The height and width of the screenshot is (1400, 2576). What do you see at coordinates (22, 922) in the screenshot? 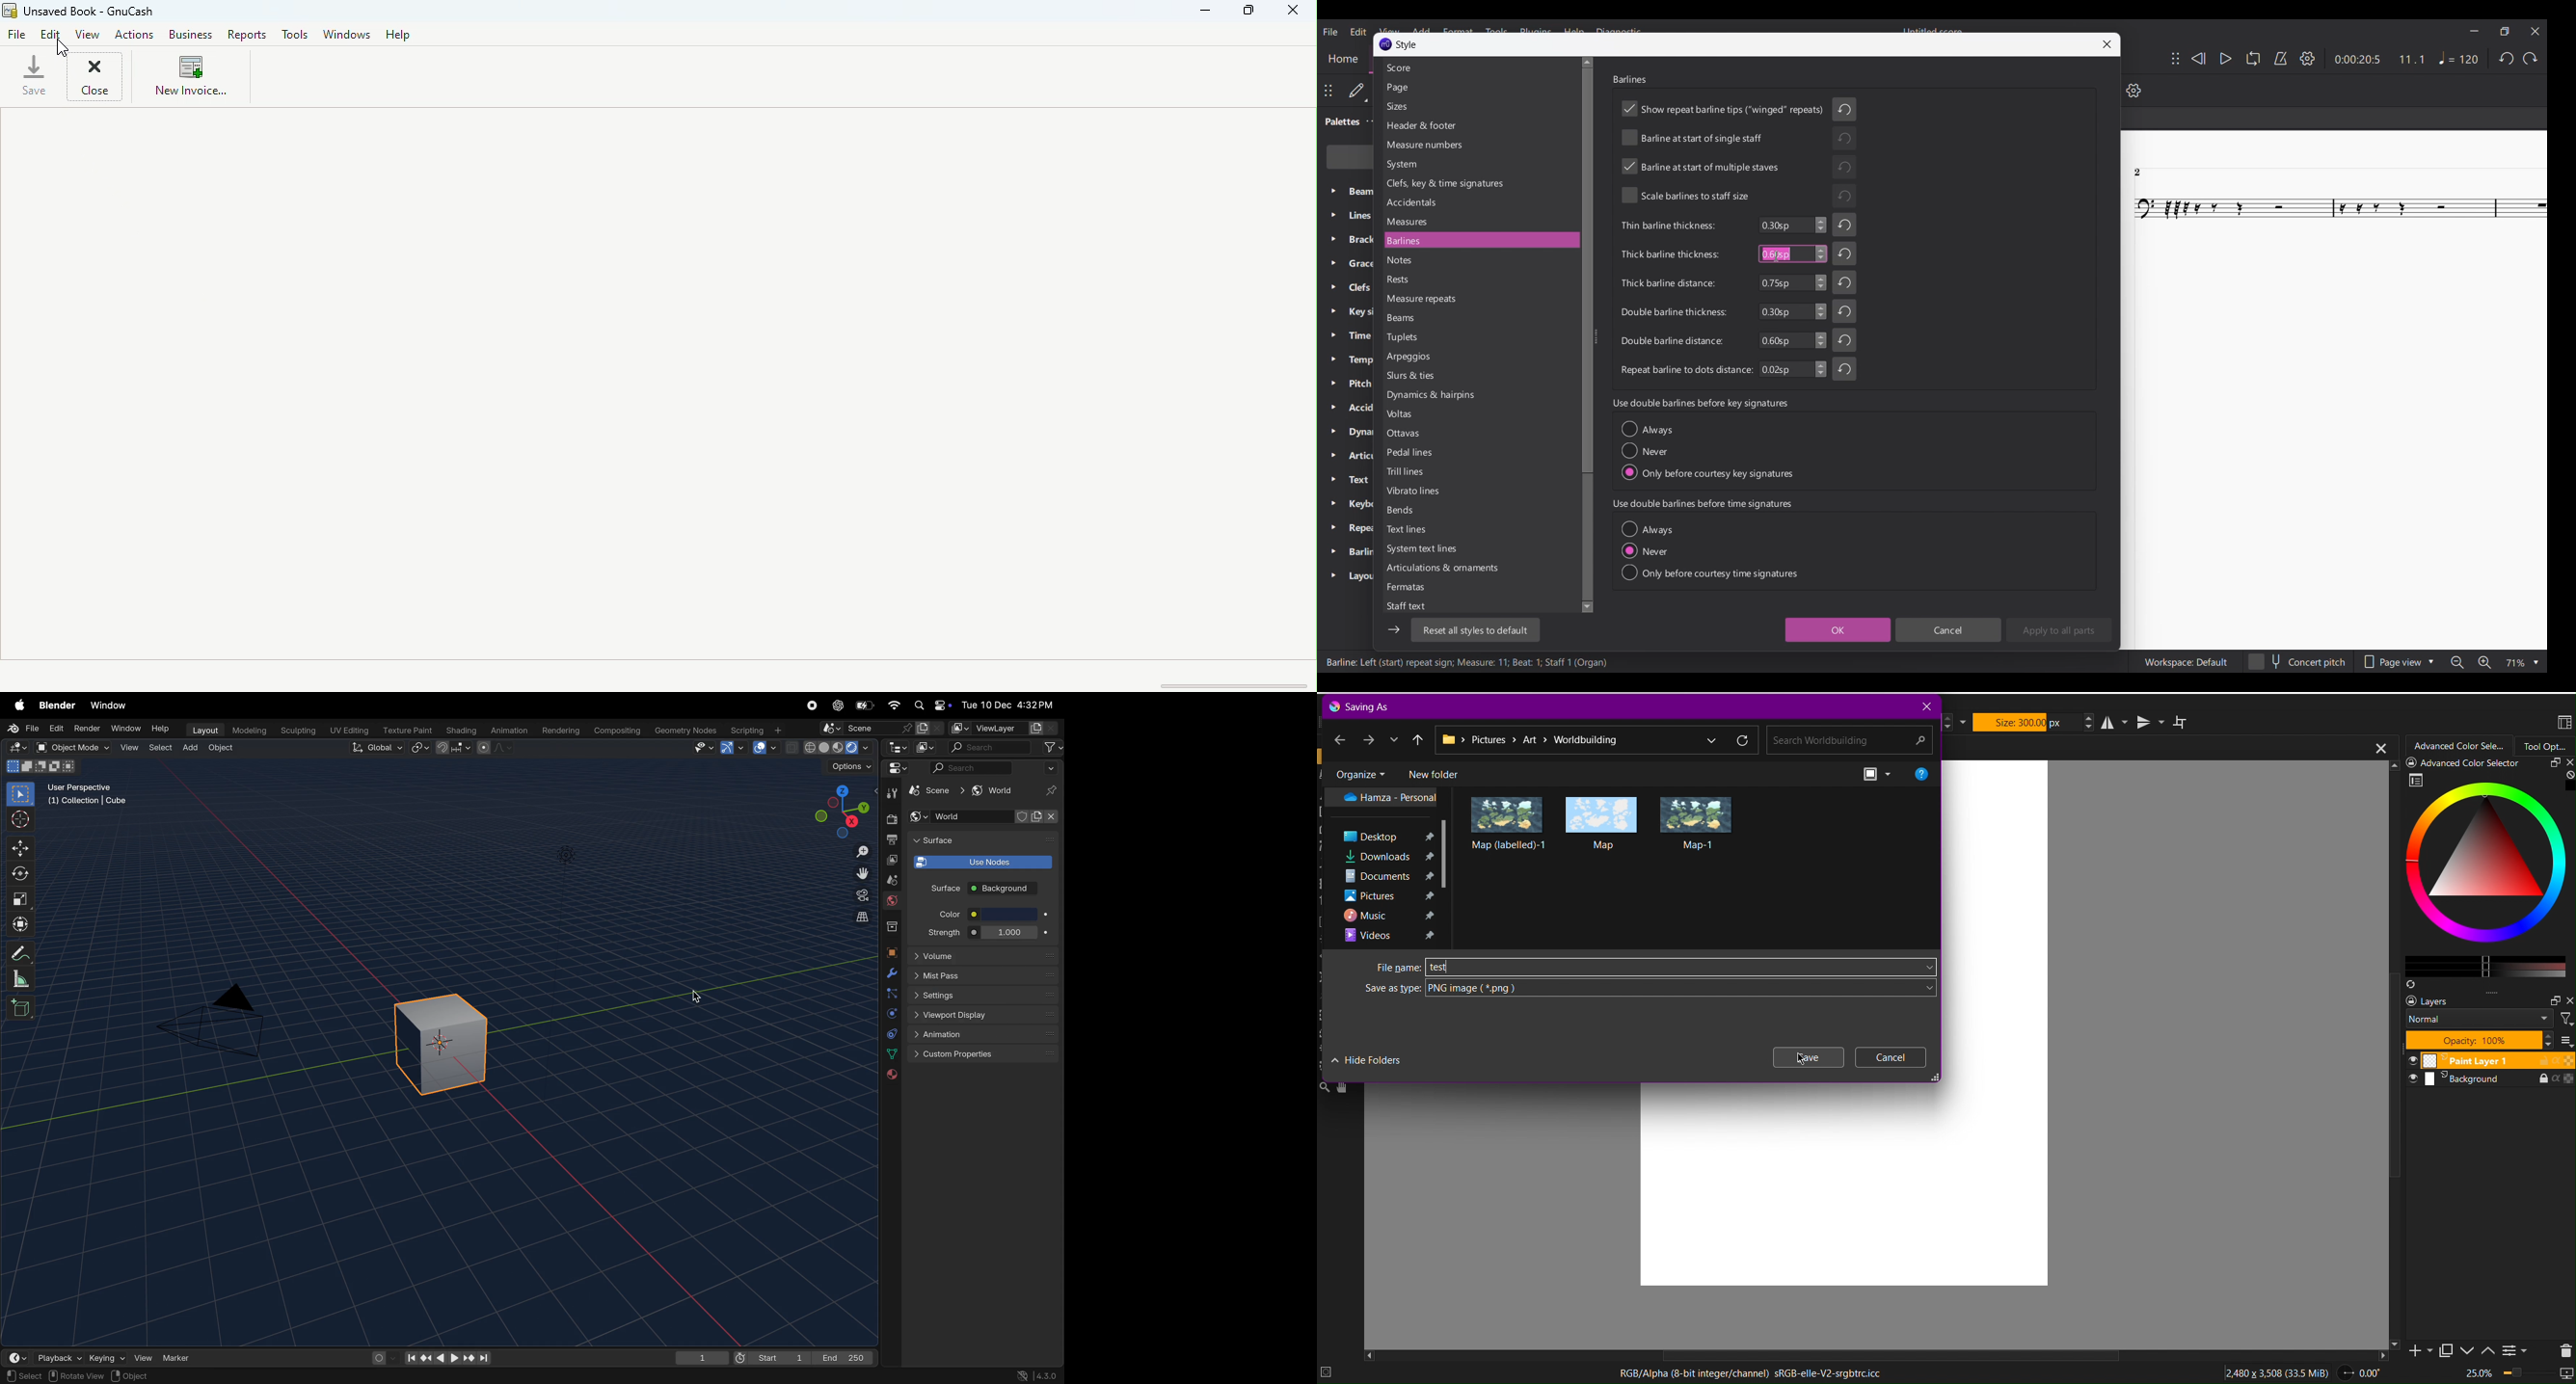
I see `transform` at bounding box center [22, 922].